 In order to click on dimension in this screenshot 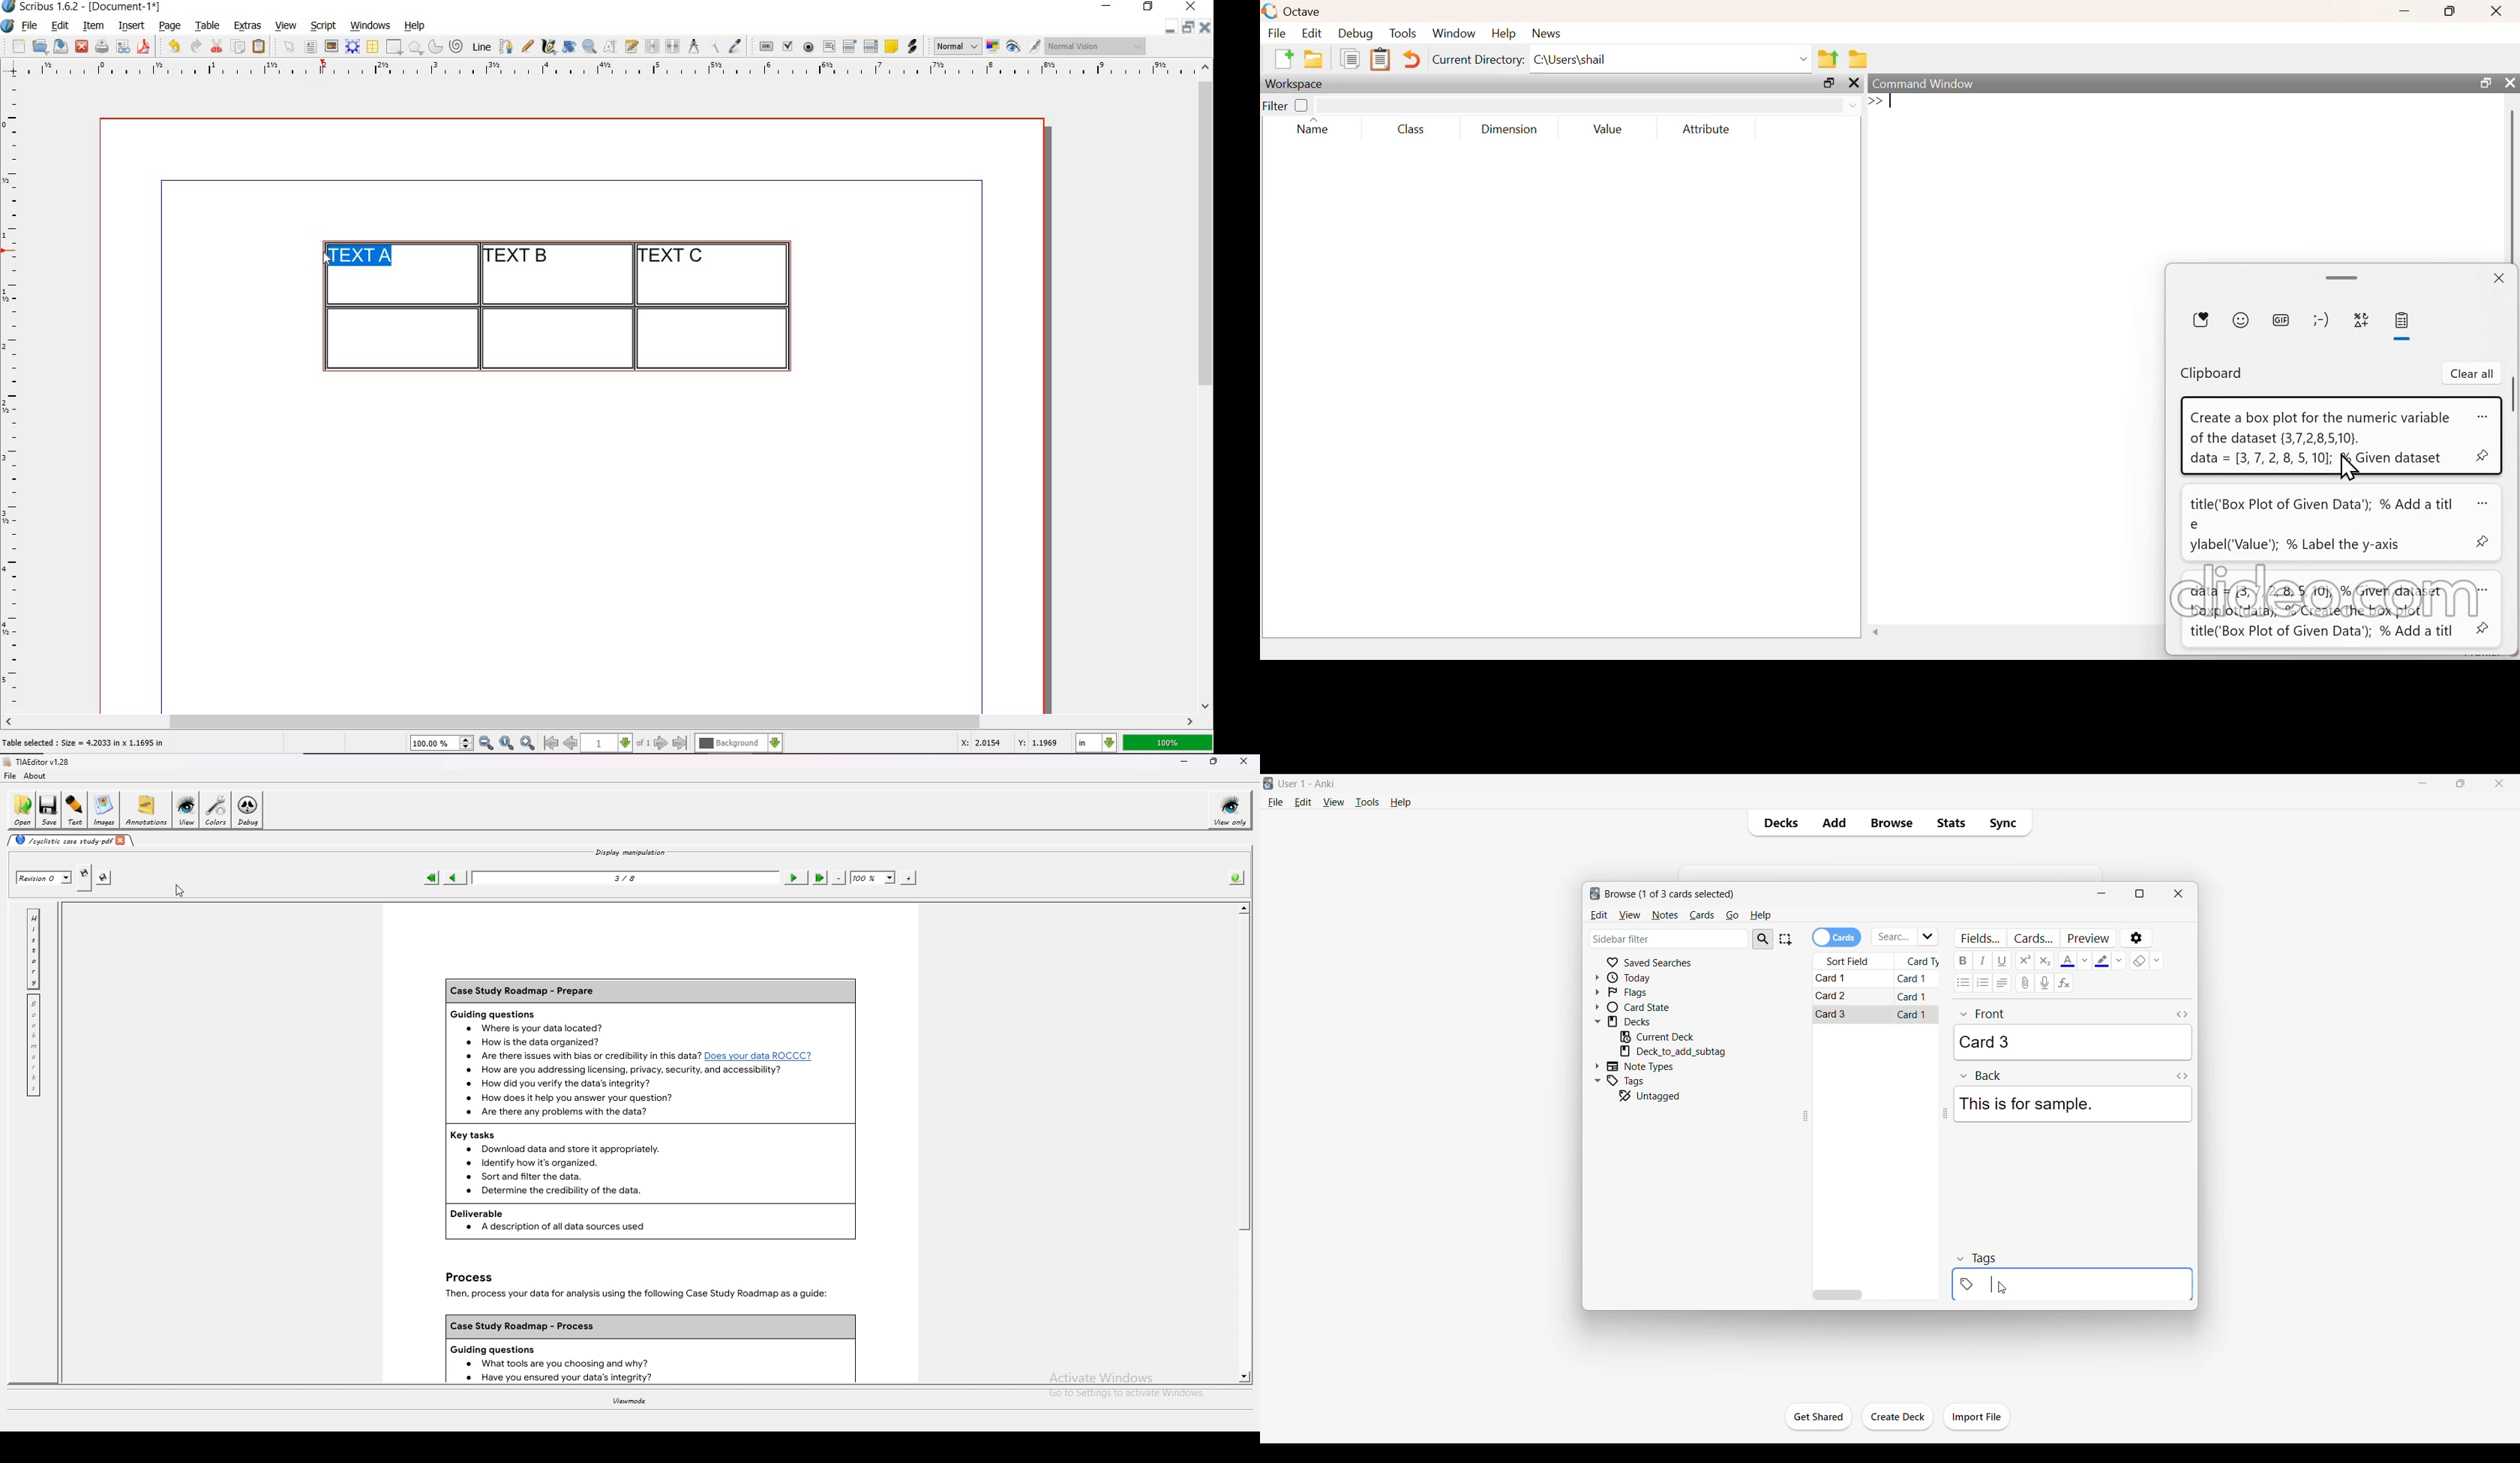, I will do `click(1506, 129)`.